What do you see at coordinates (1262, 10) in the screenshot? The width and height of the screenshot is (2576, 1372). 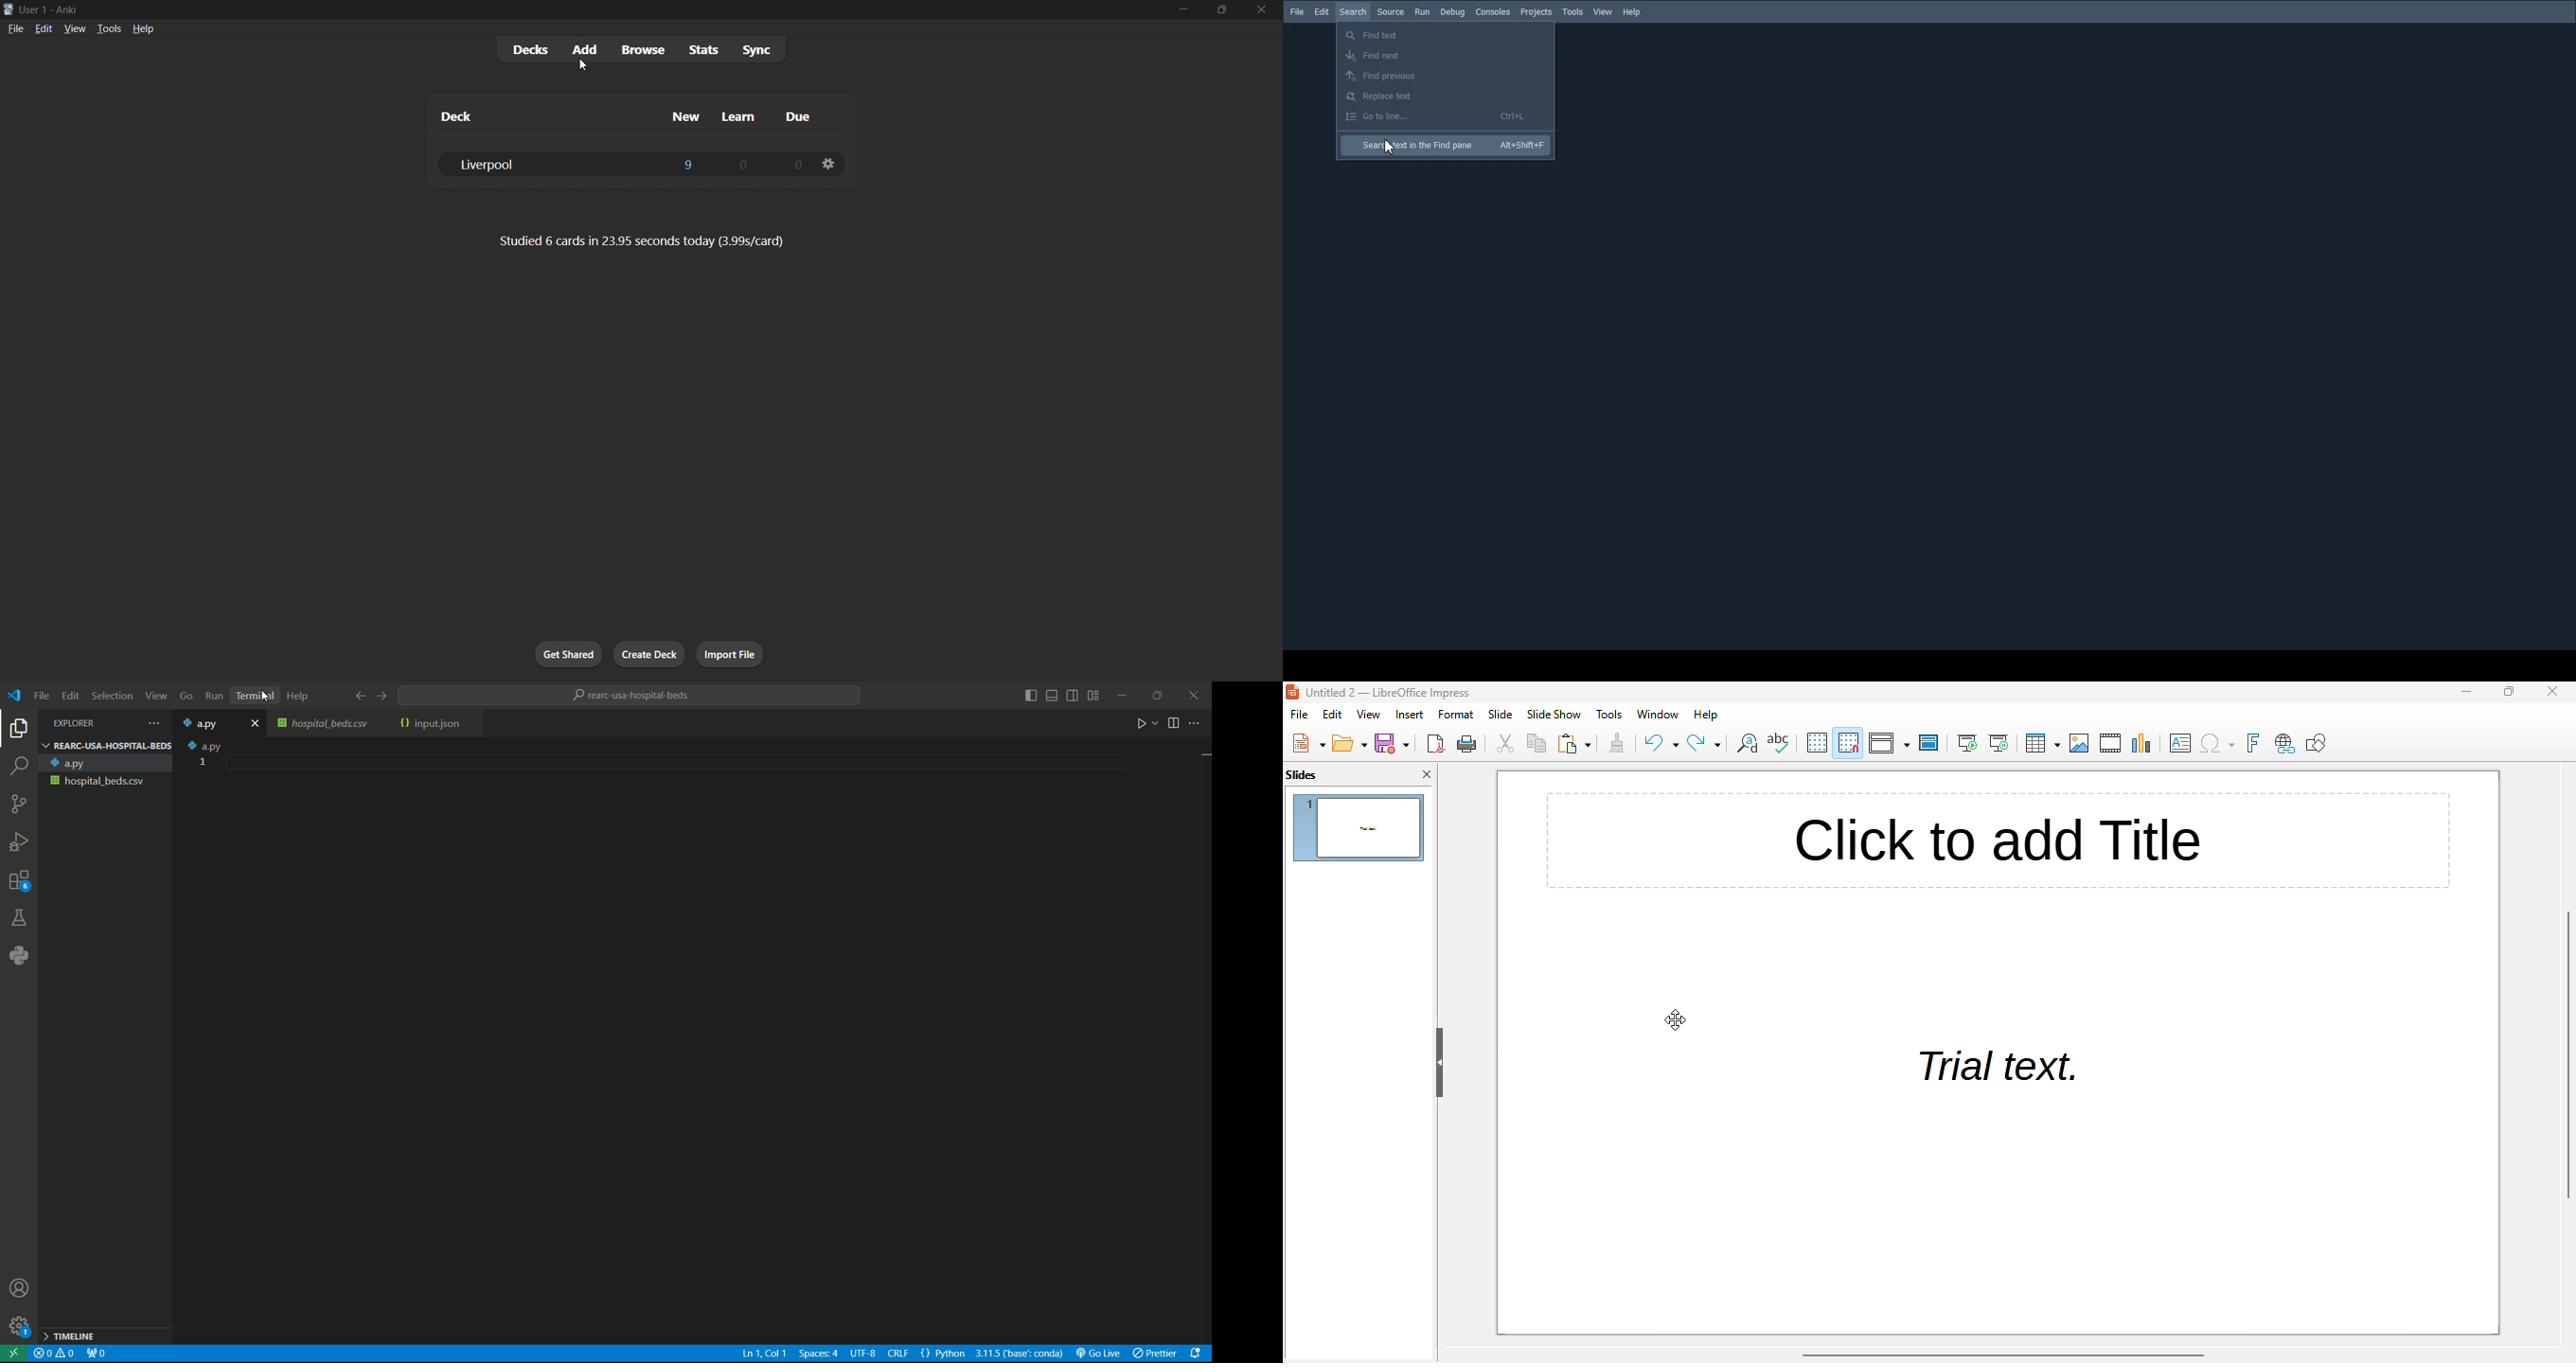 I see `close` at bounding box center [1262, 10].